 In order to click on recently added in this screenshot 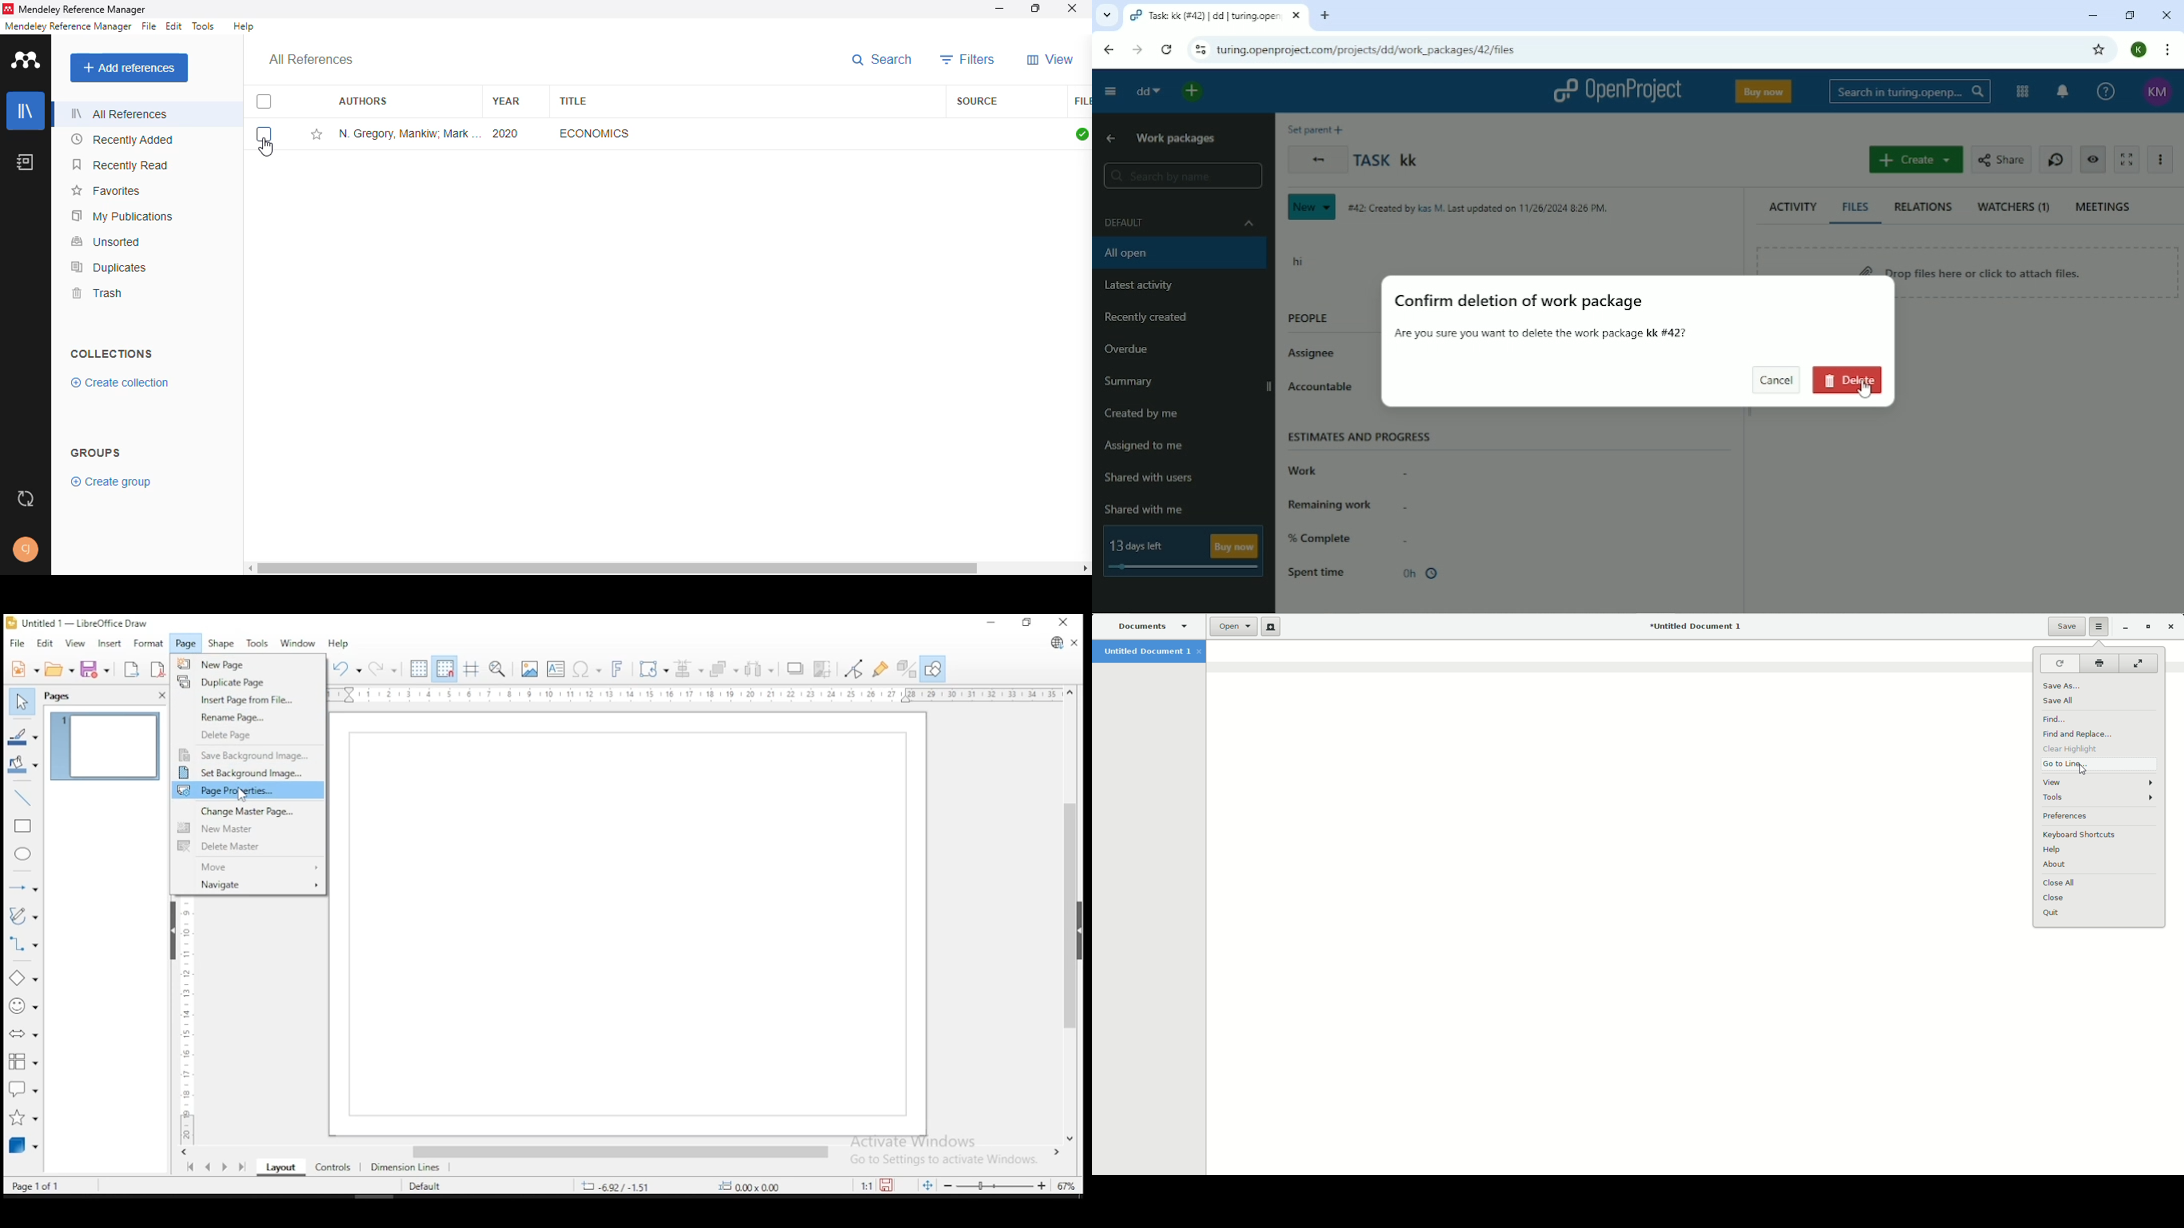, I will do `click(124, 140)`.